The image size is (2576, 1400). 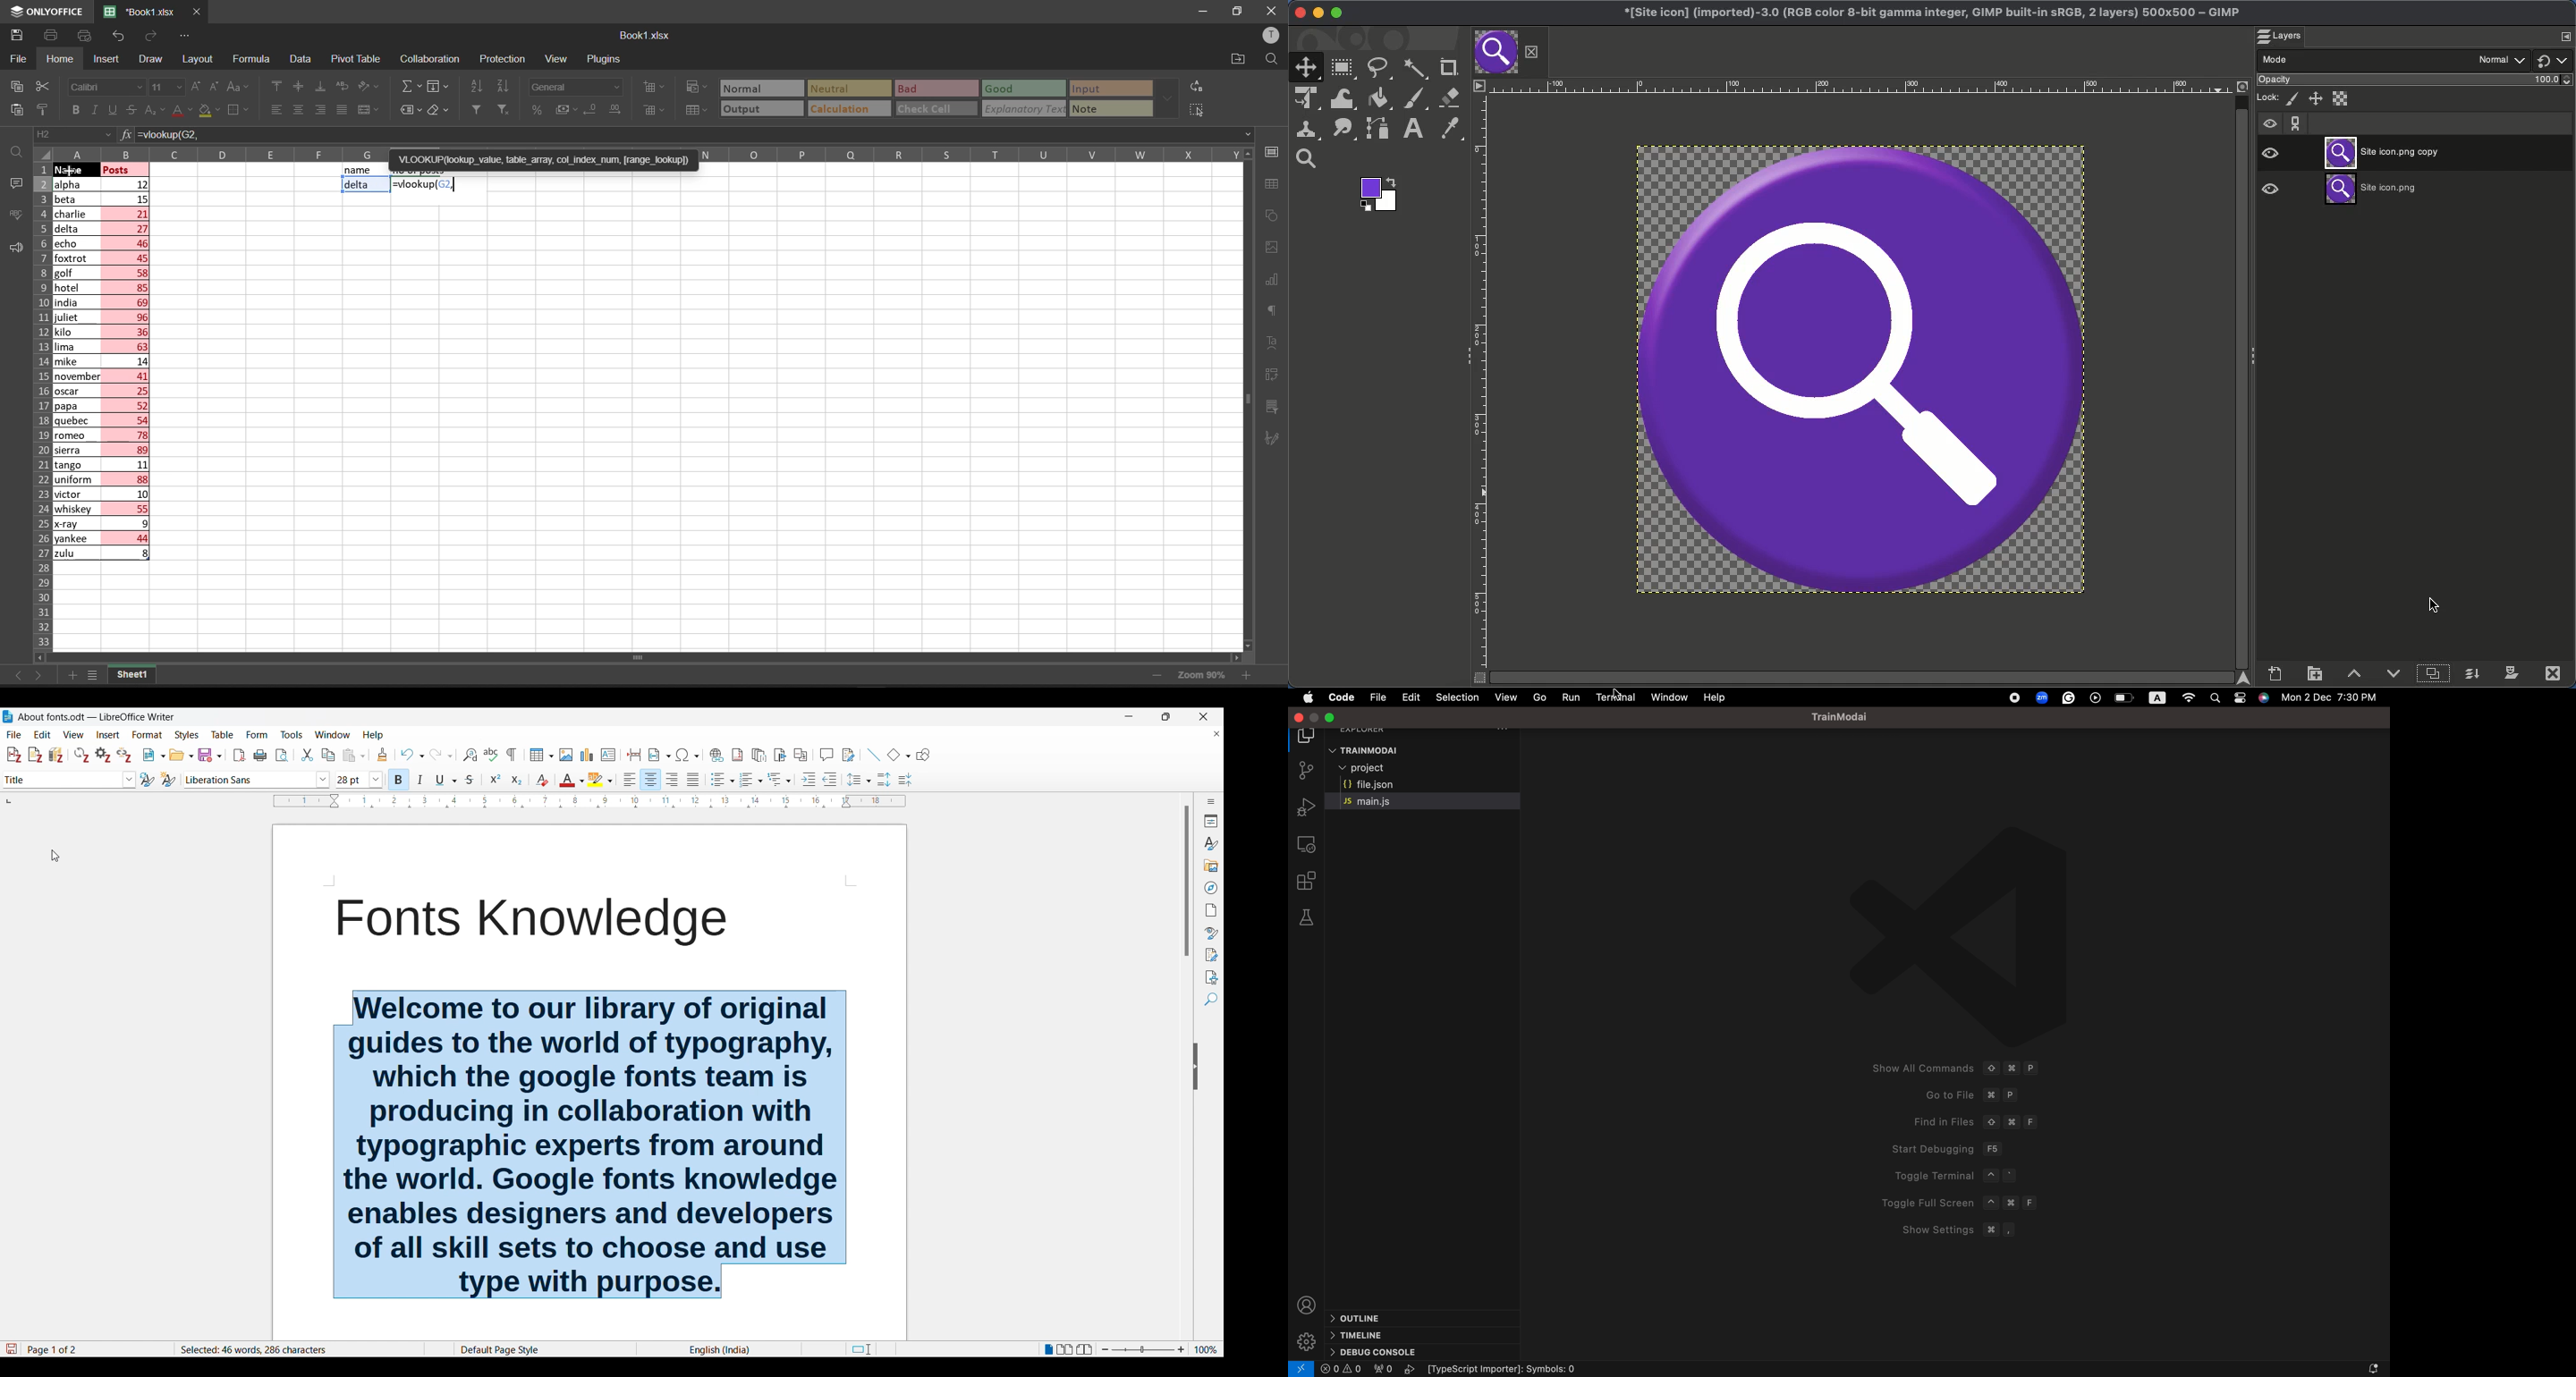 I want to click on Insert table, so click(x=542, y=755).